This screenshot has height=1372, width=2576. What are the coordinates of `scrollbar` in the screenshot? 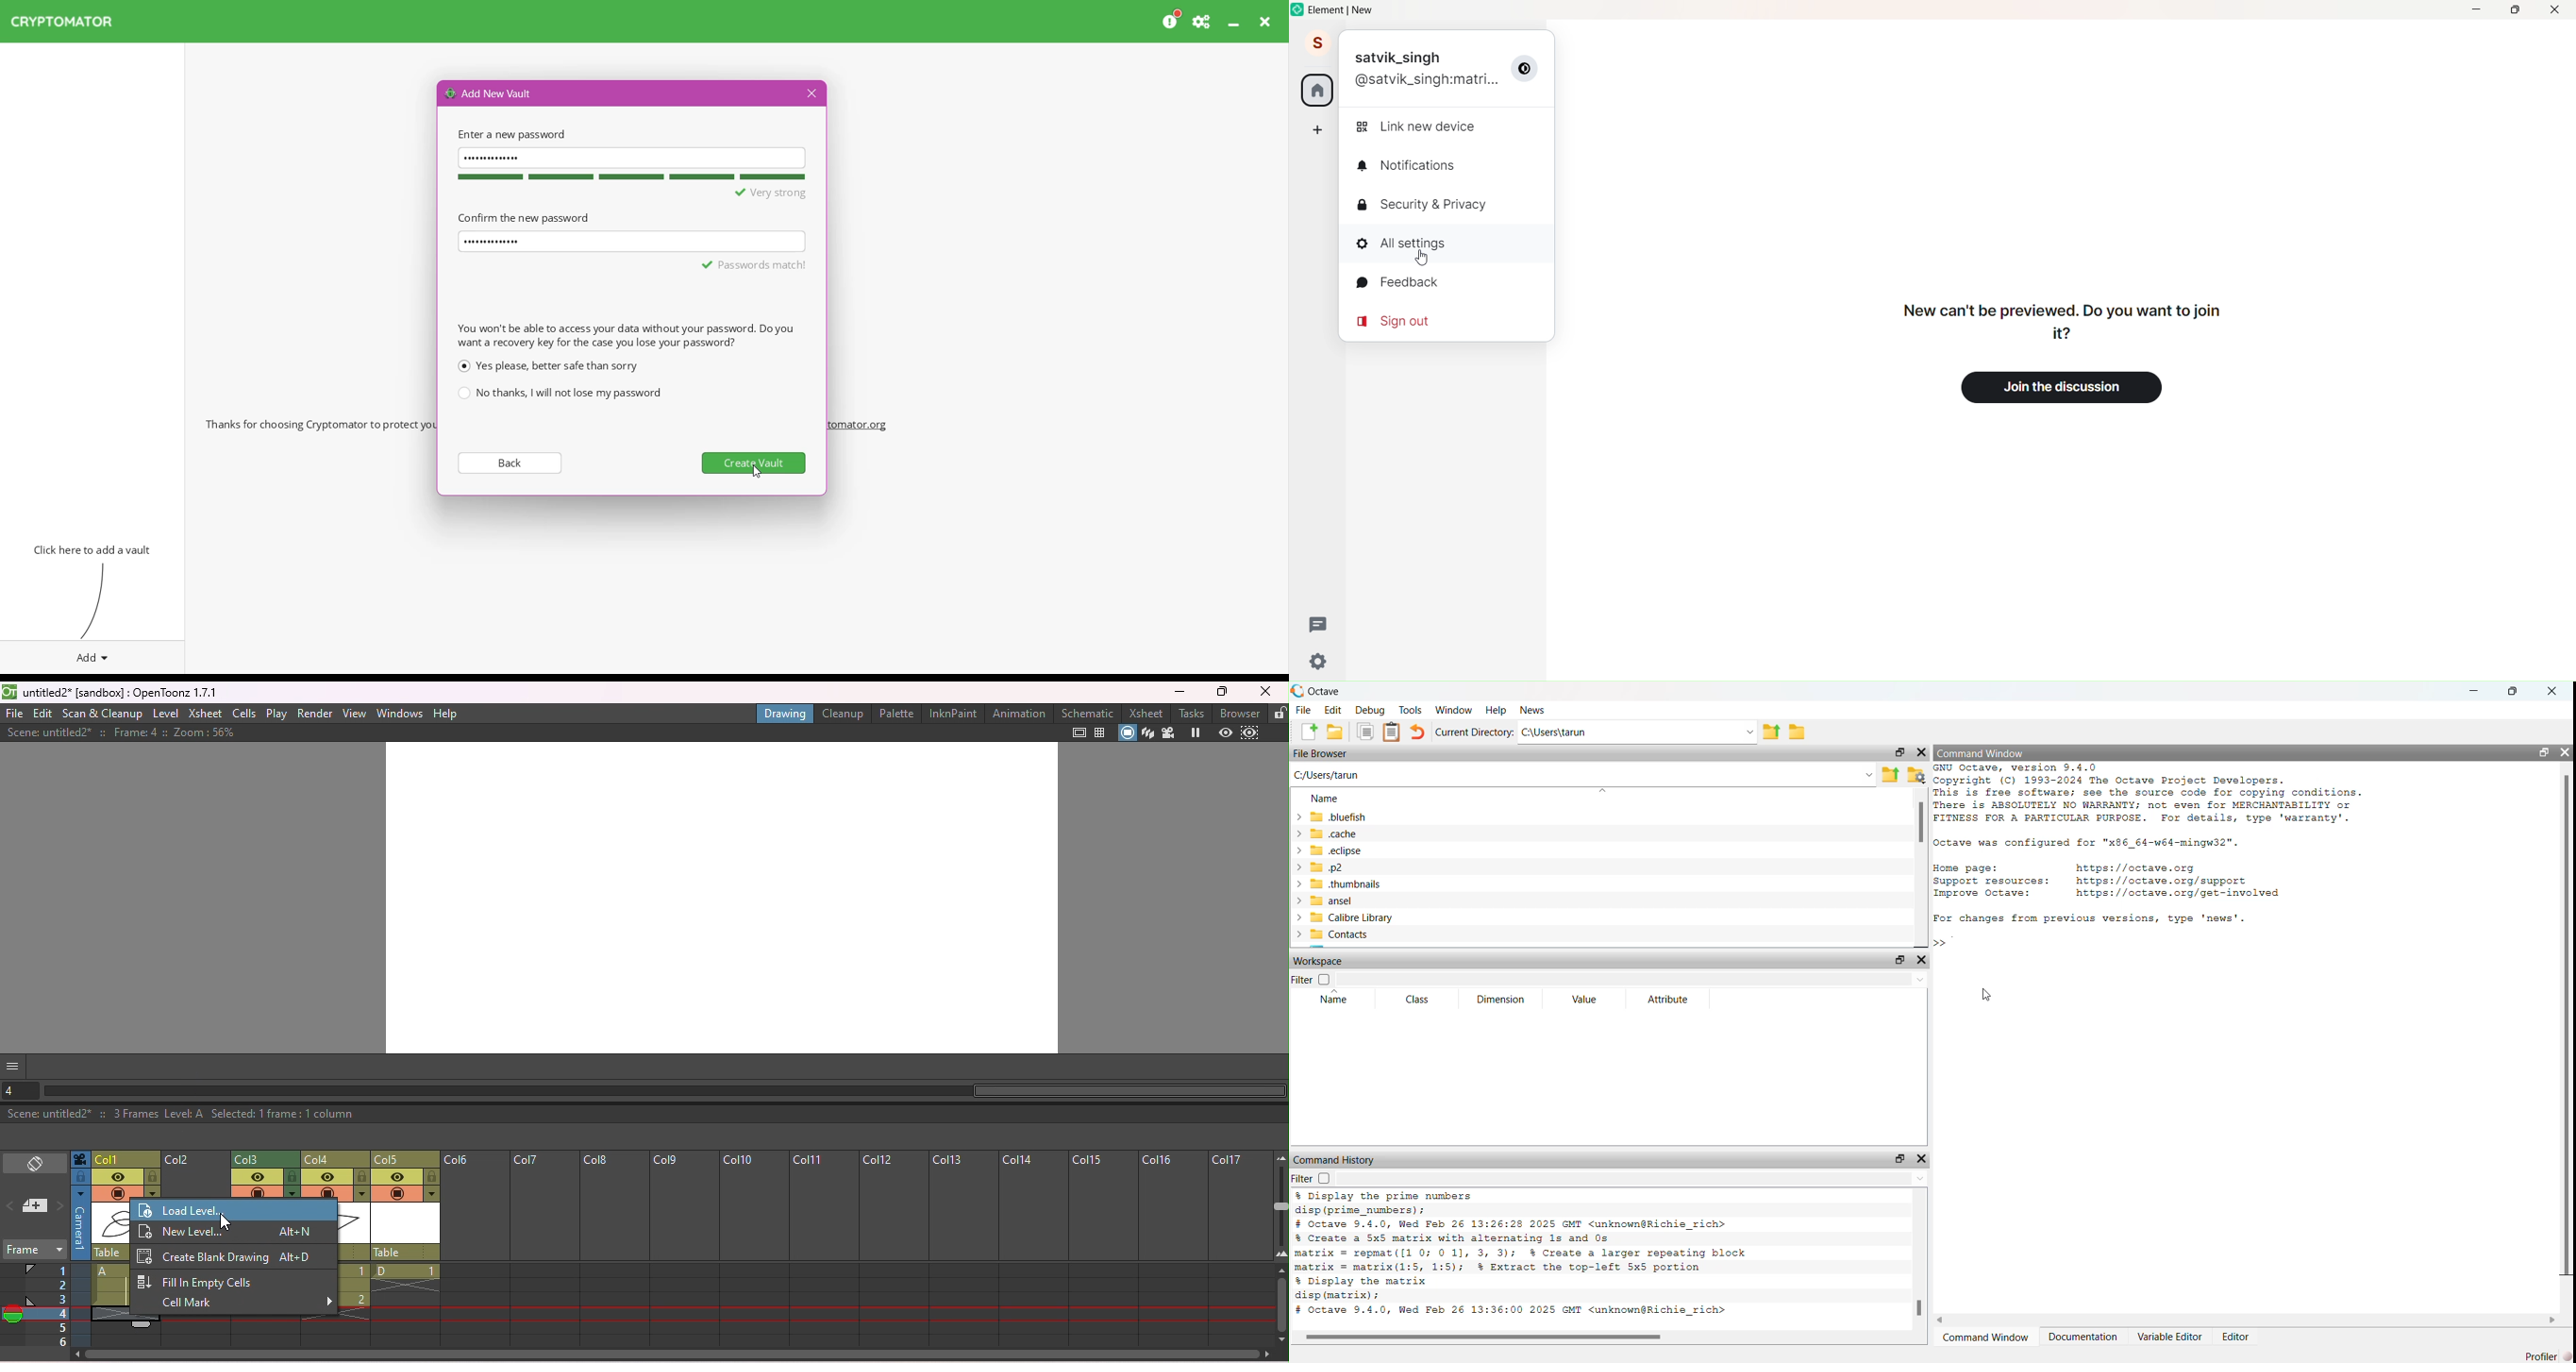 It's located at (2565, 1026).